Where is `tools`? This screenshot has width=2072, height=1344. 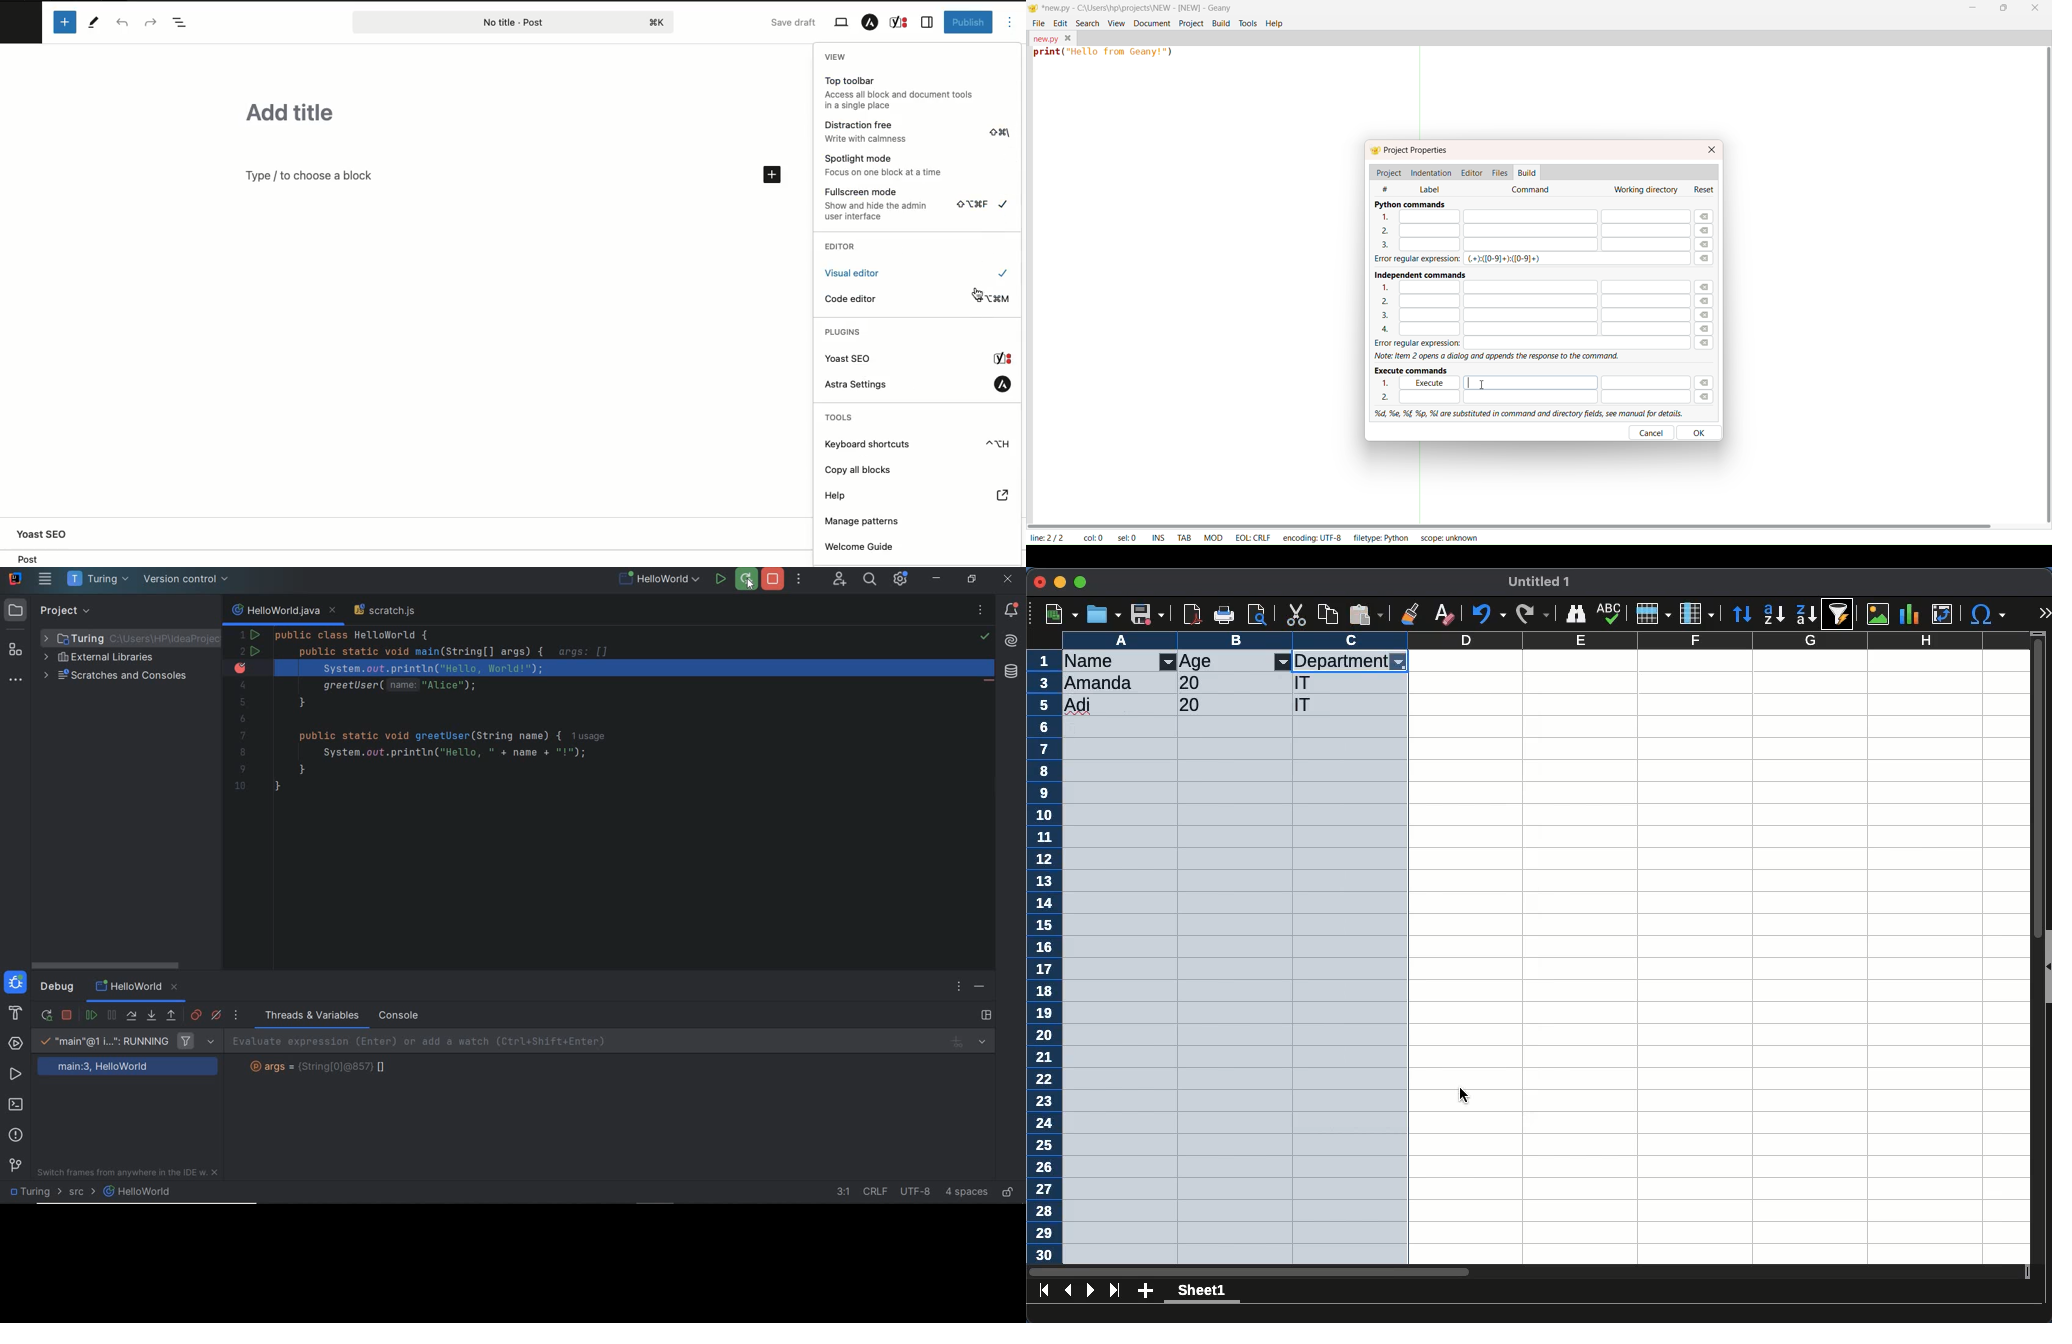
tools is located at coordinates (1248, 24).